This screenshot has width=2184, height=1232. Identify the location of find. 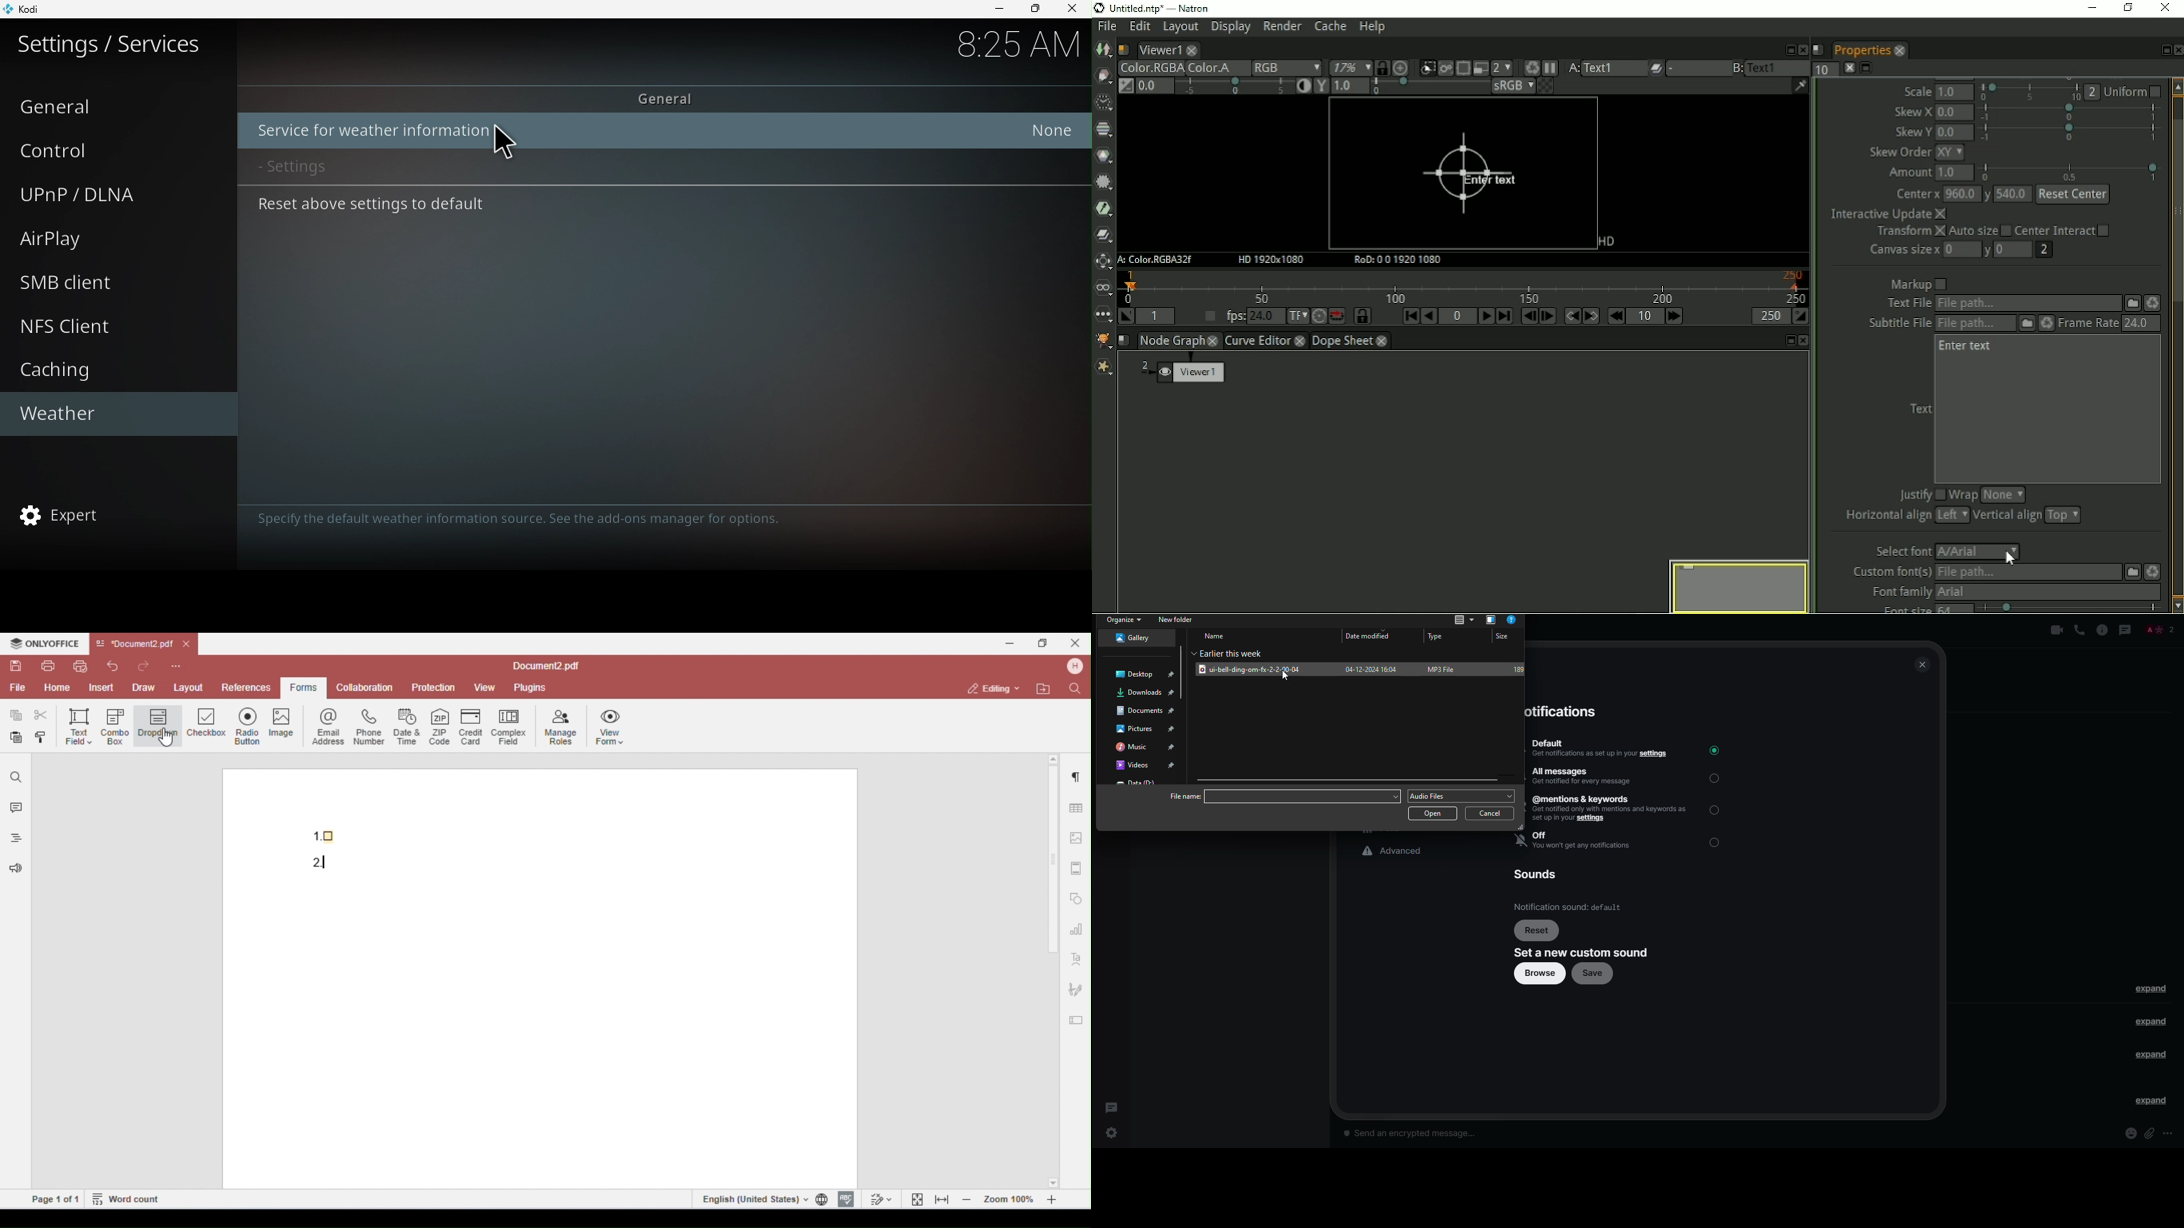
(1074, 688).